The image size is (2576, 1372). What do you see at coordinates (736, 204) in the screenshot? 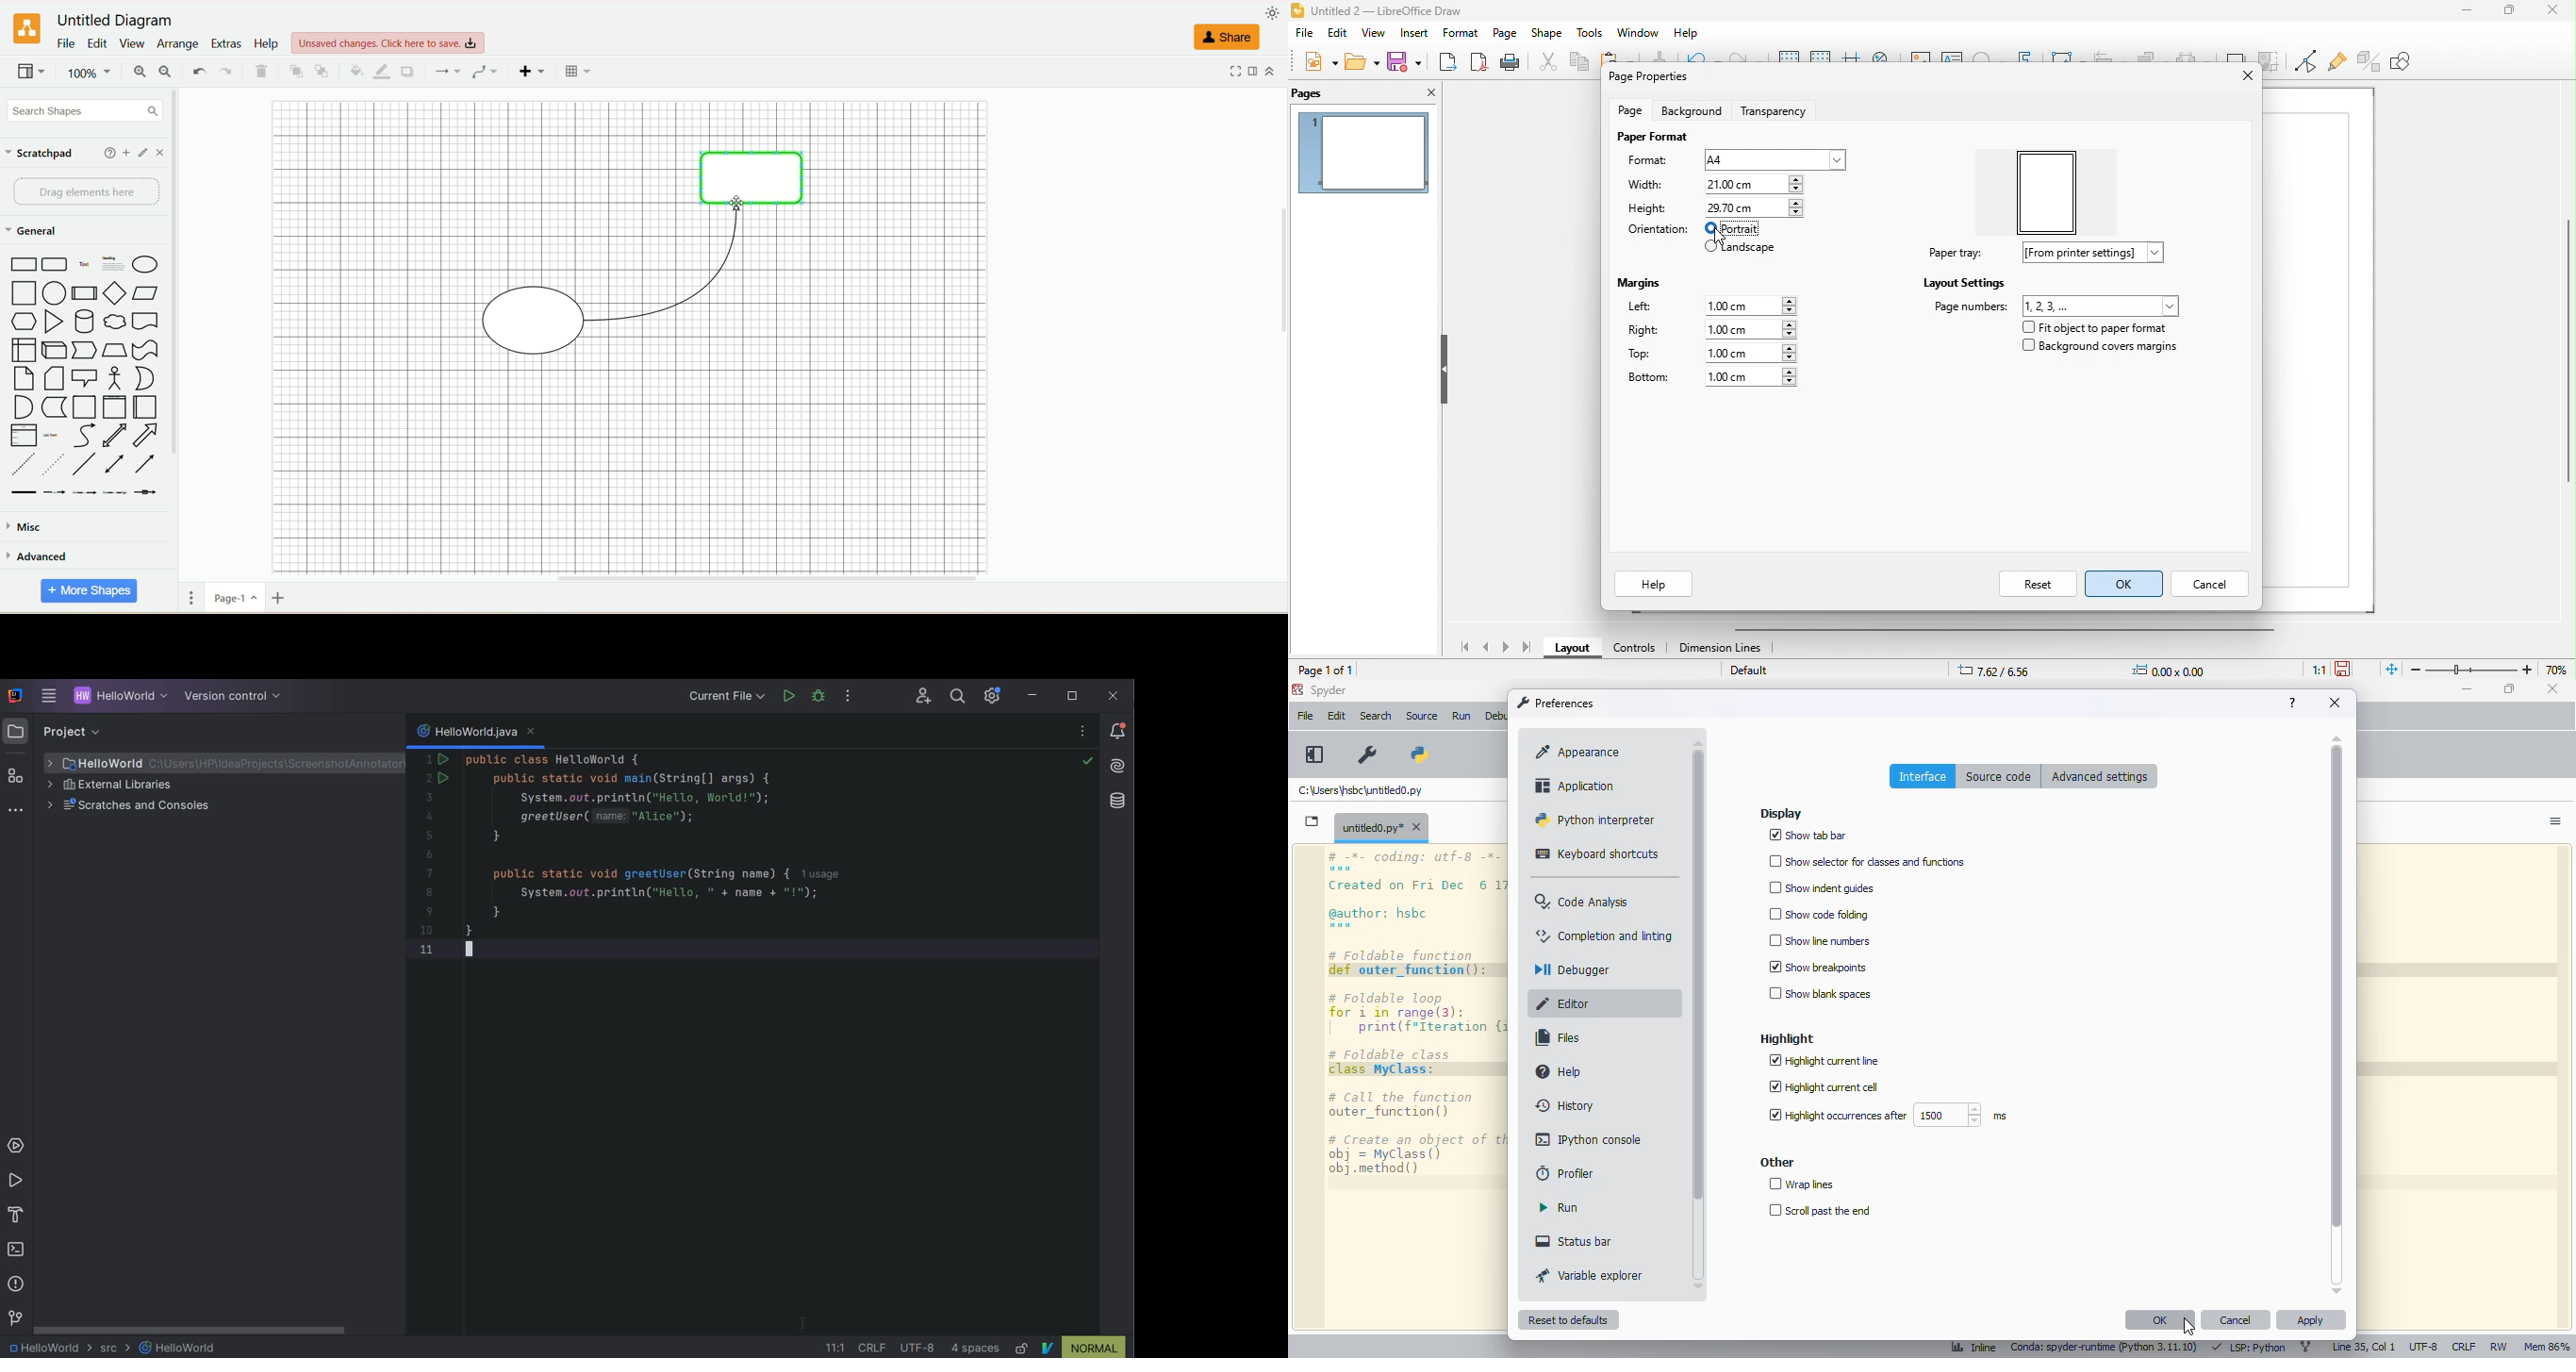
I see `cursor` at bounding box center [736, 204].